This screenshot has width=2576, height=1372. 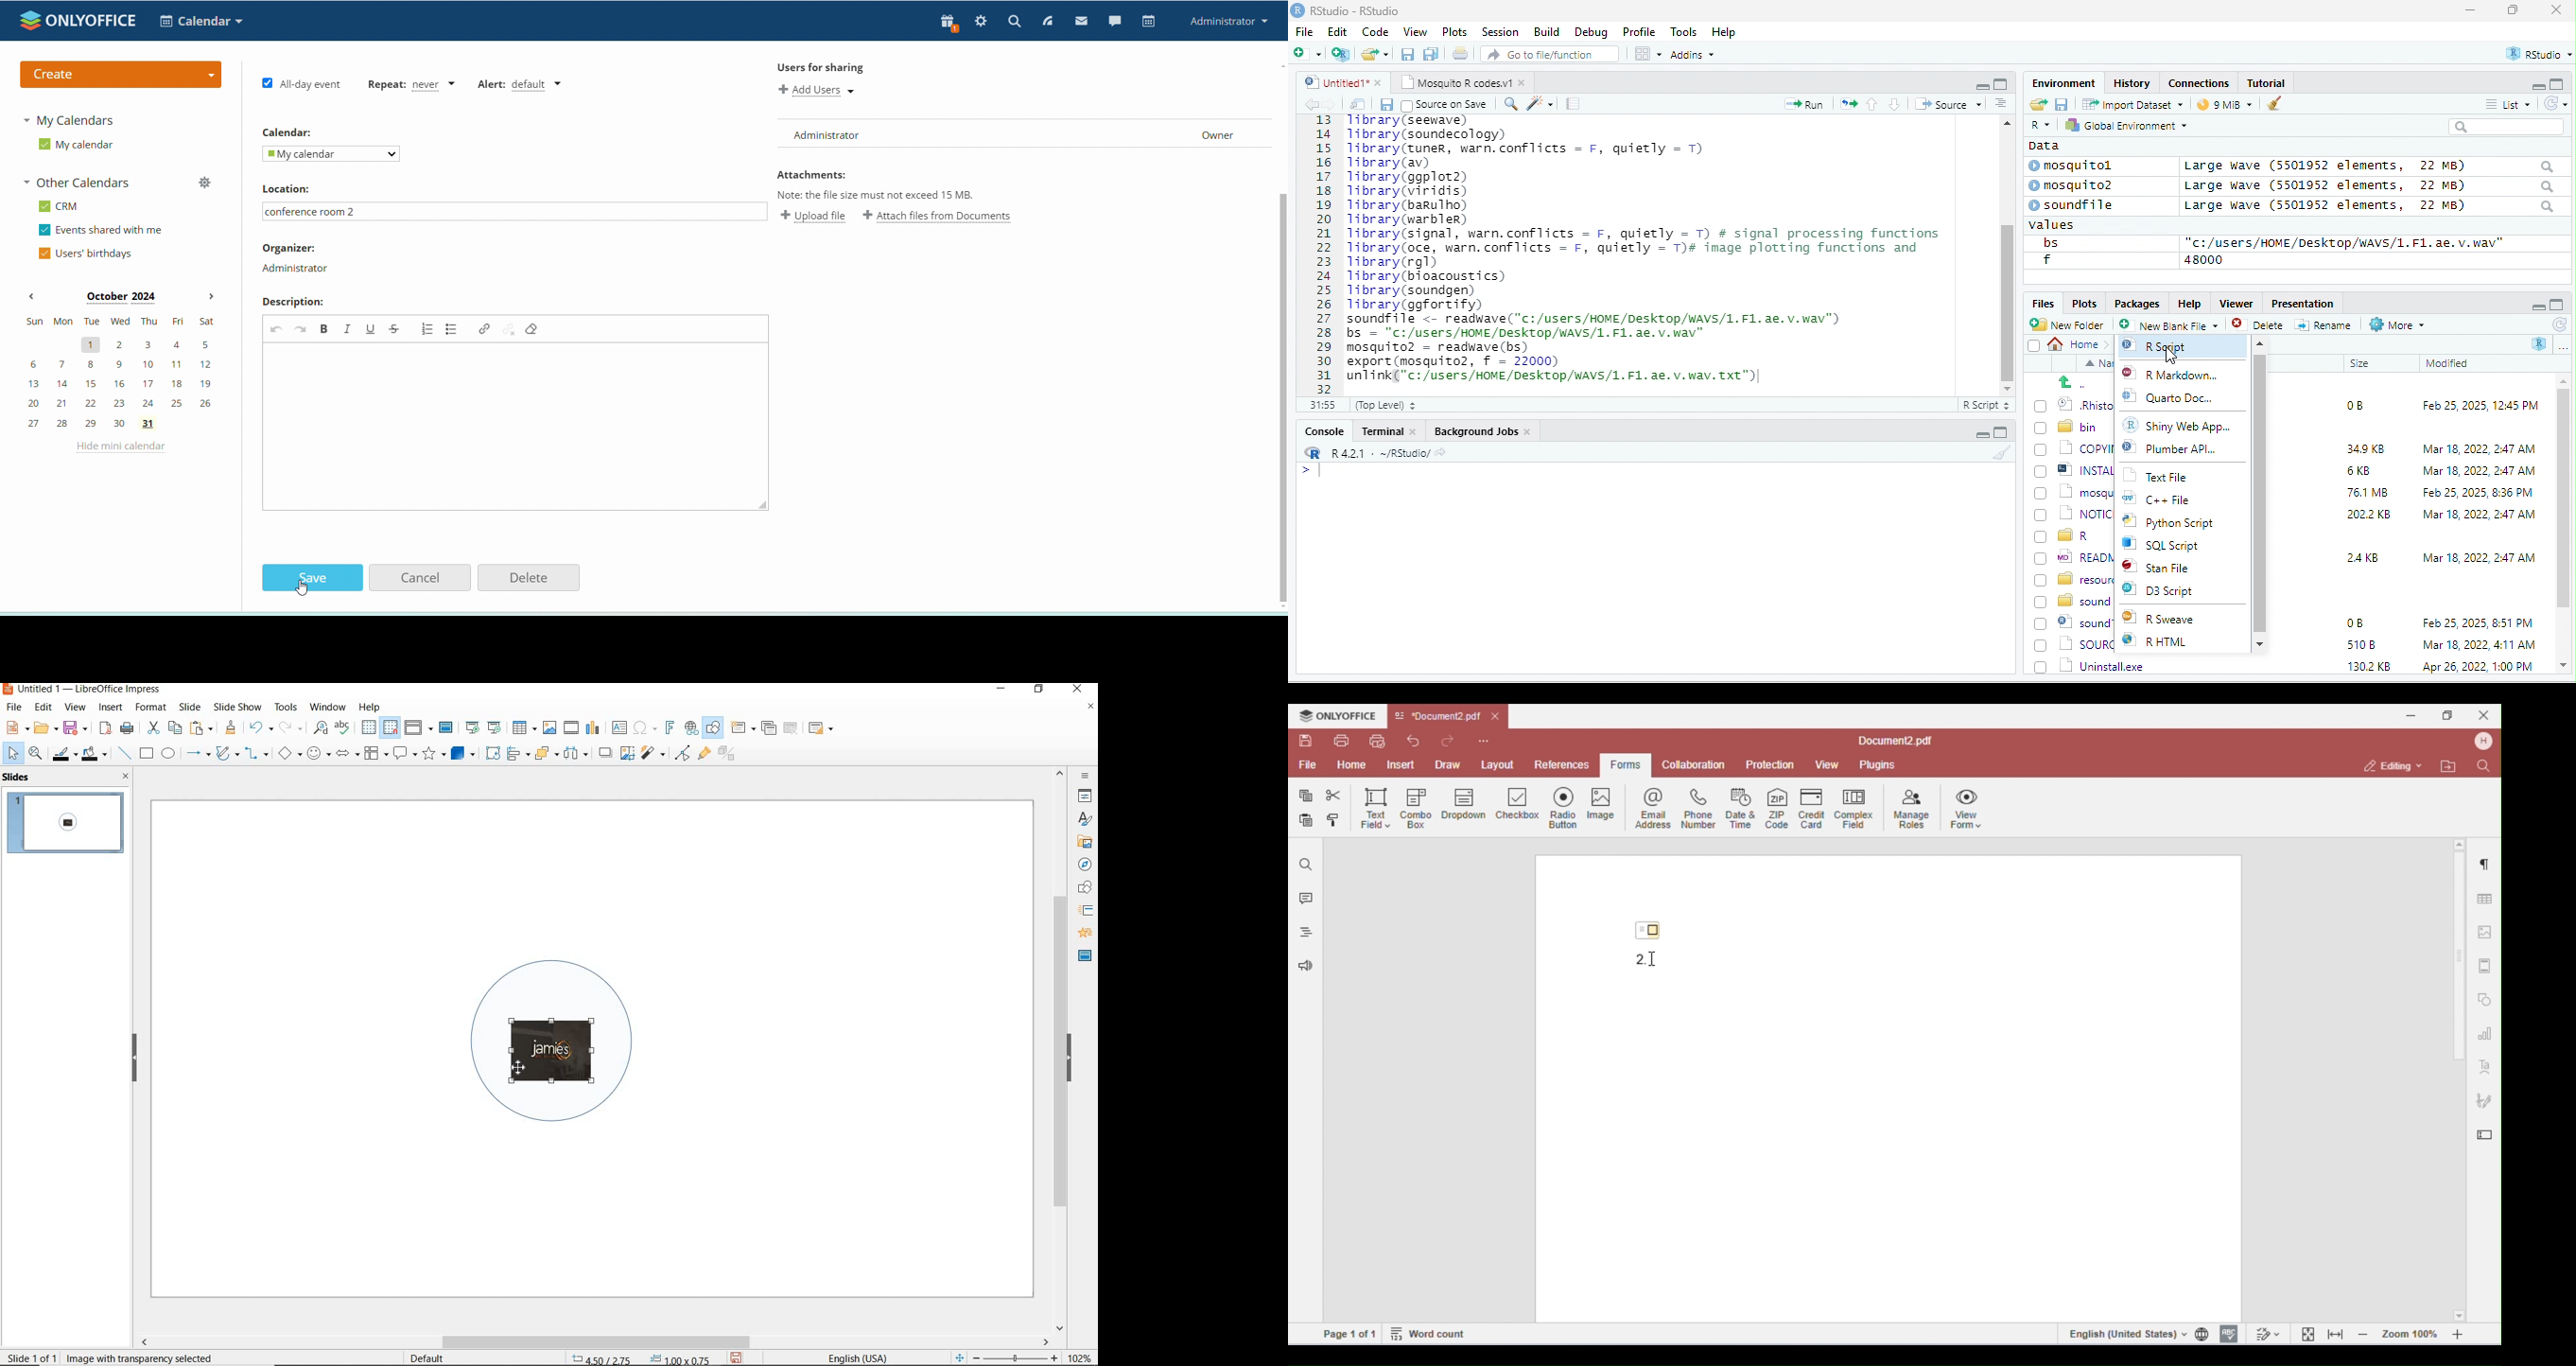 I want to click on | @] INSTALL, so click(x=2077, y=469).